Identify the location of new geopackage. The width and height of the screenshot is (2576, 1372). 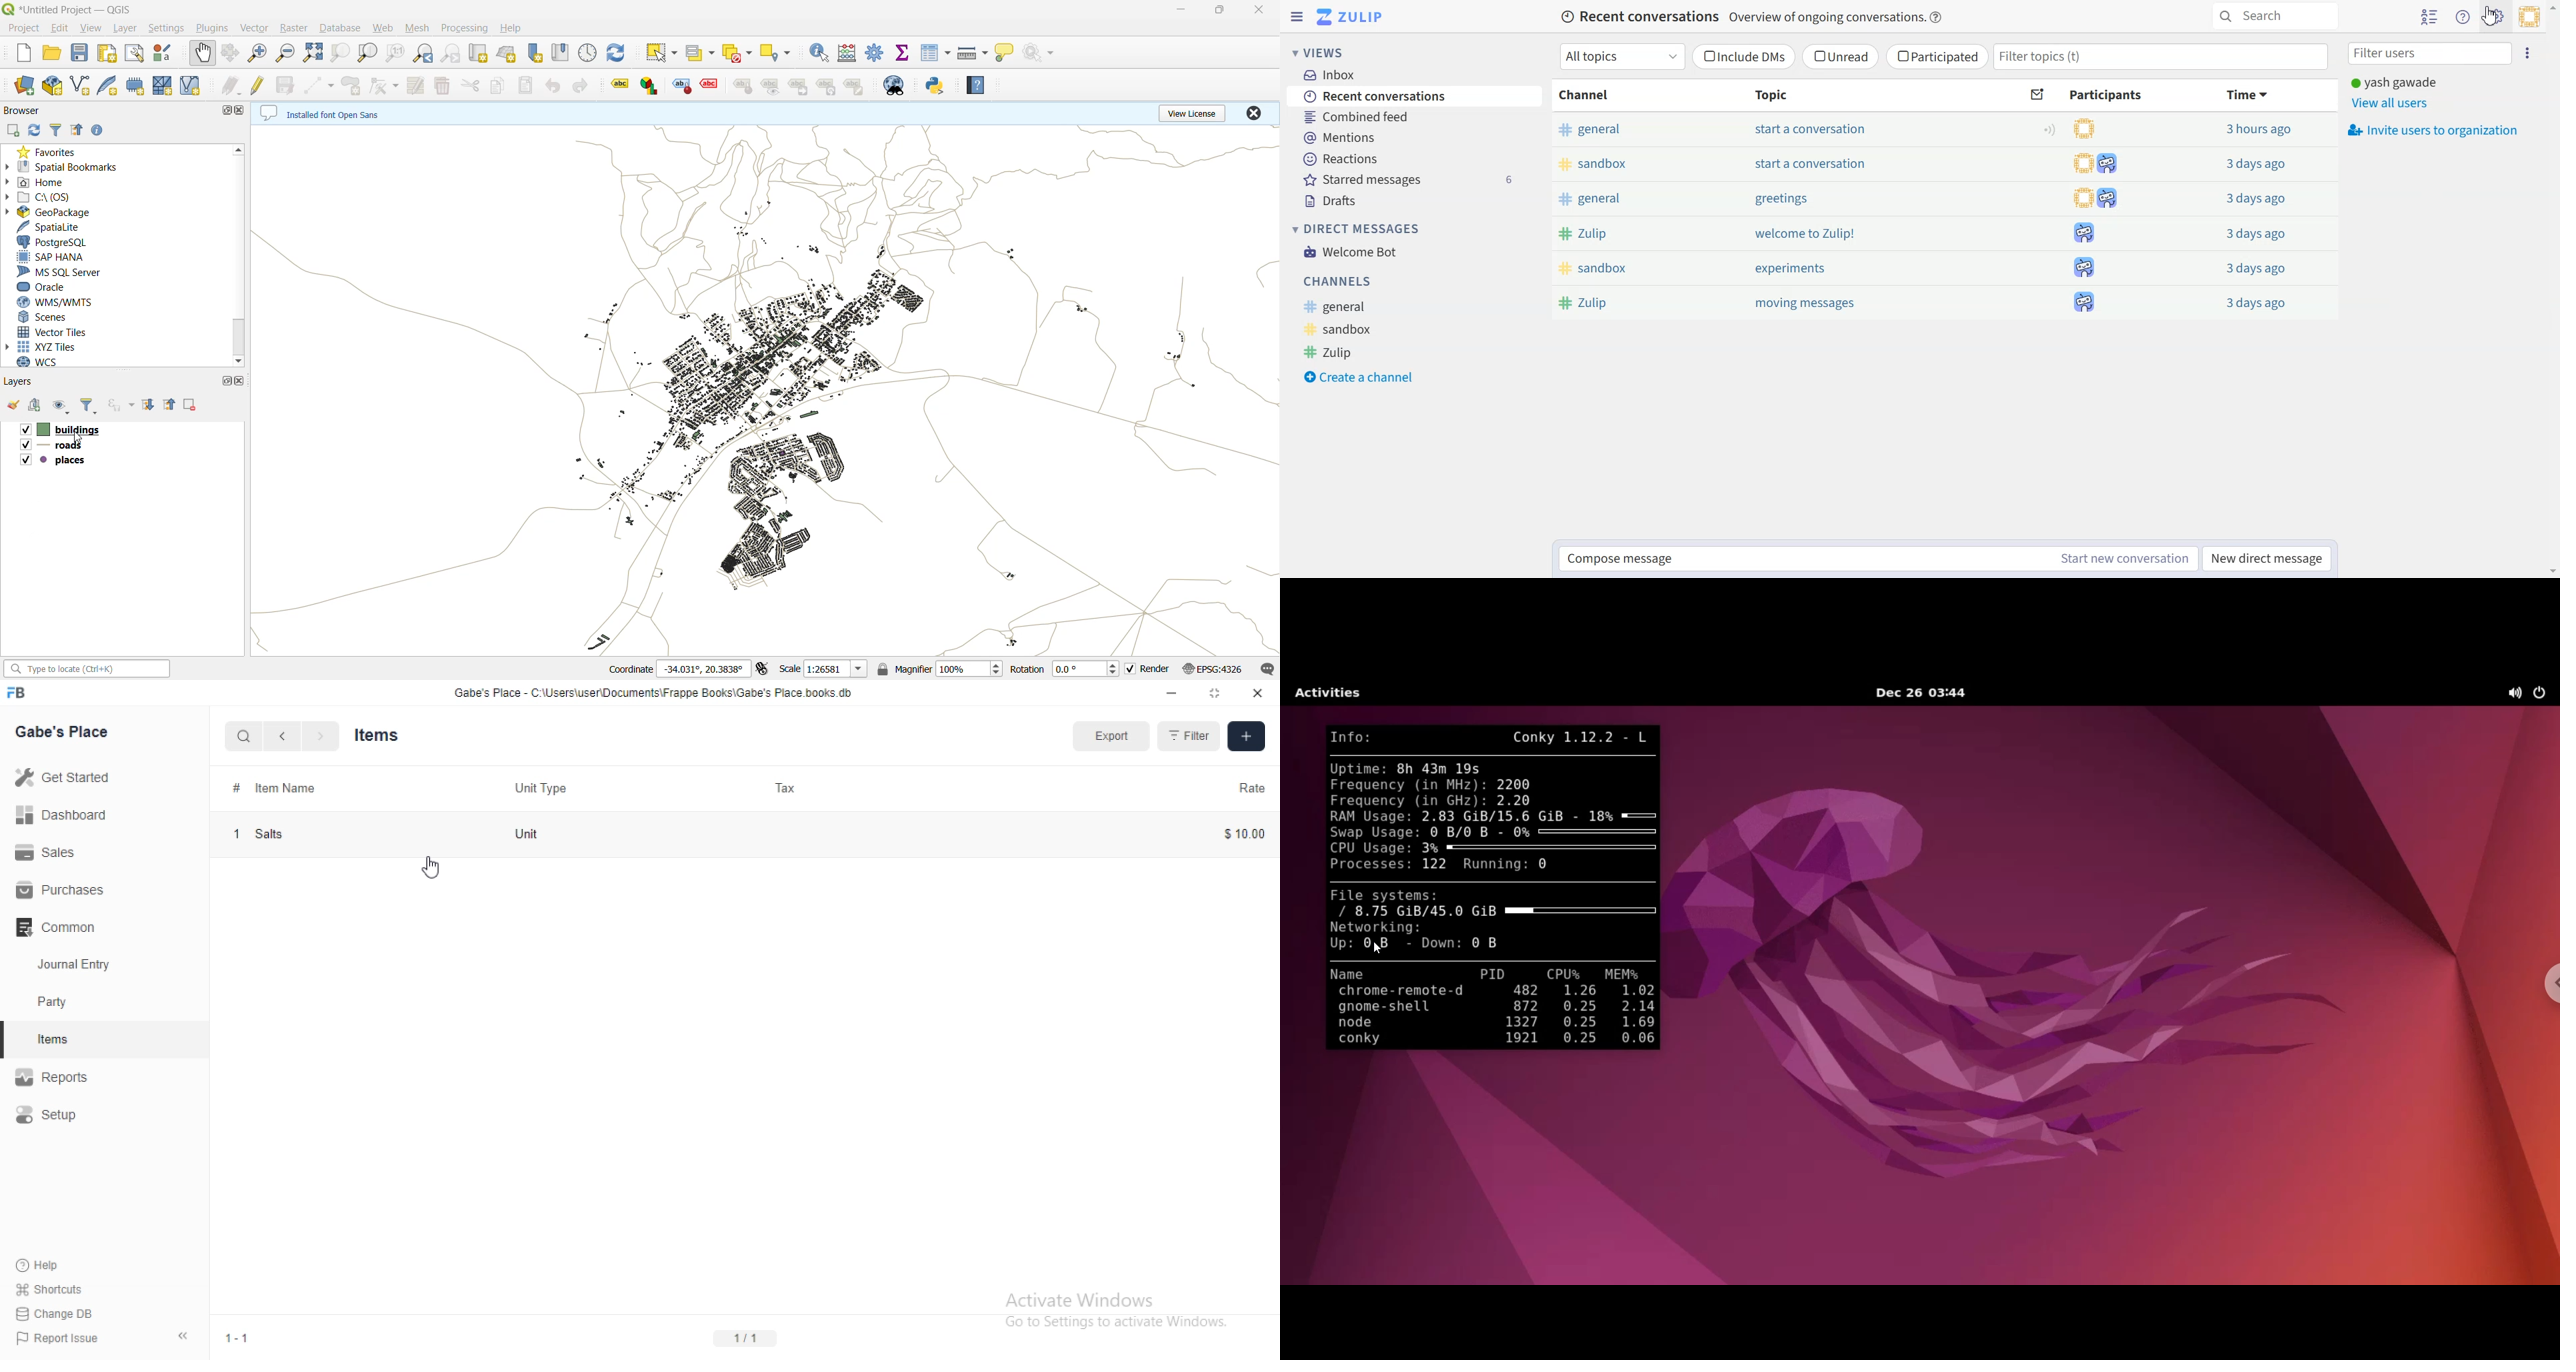
(51, 85).